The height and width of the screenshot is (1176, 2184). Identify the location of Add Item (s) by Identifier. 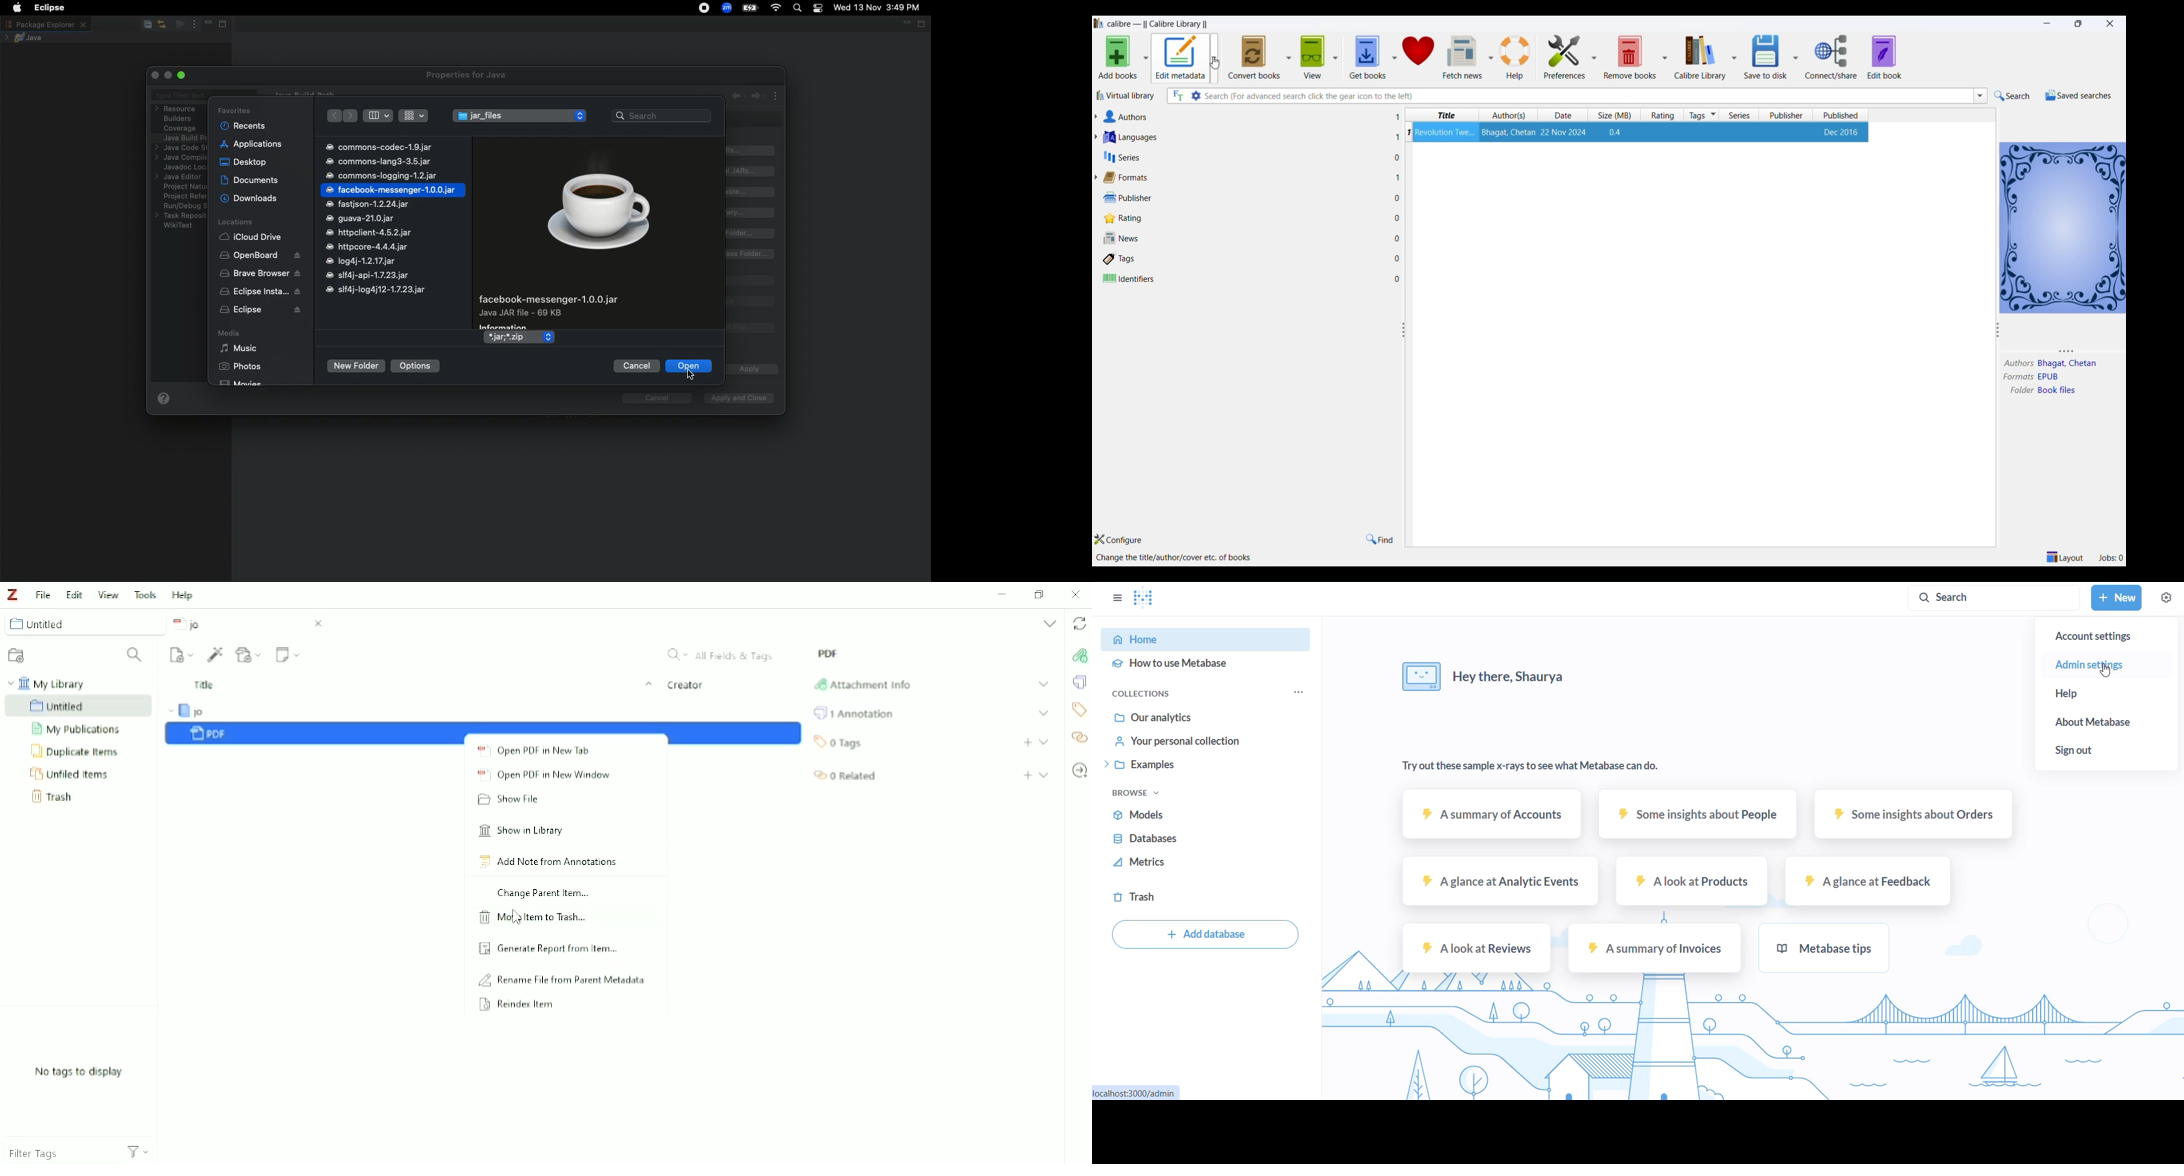
(215, 654).